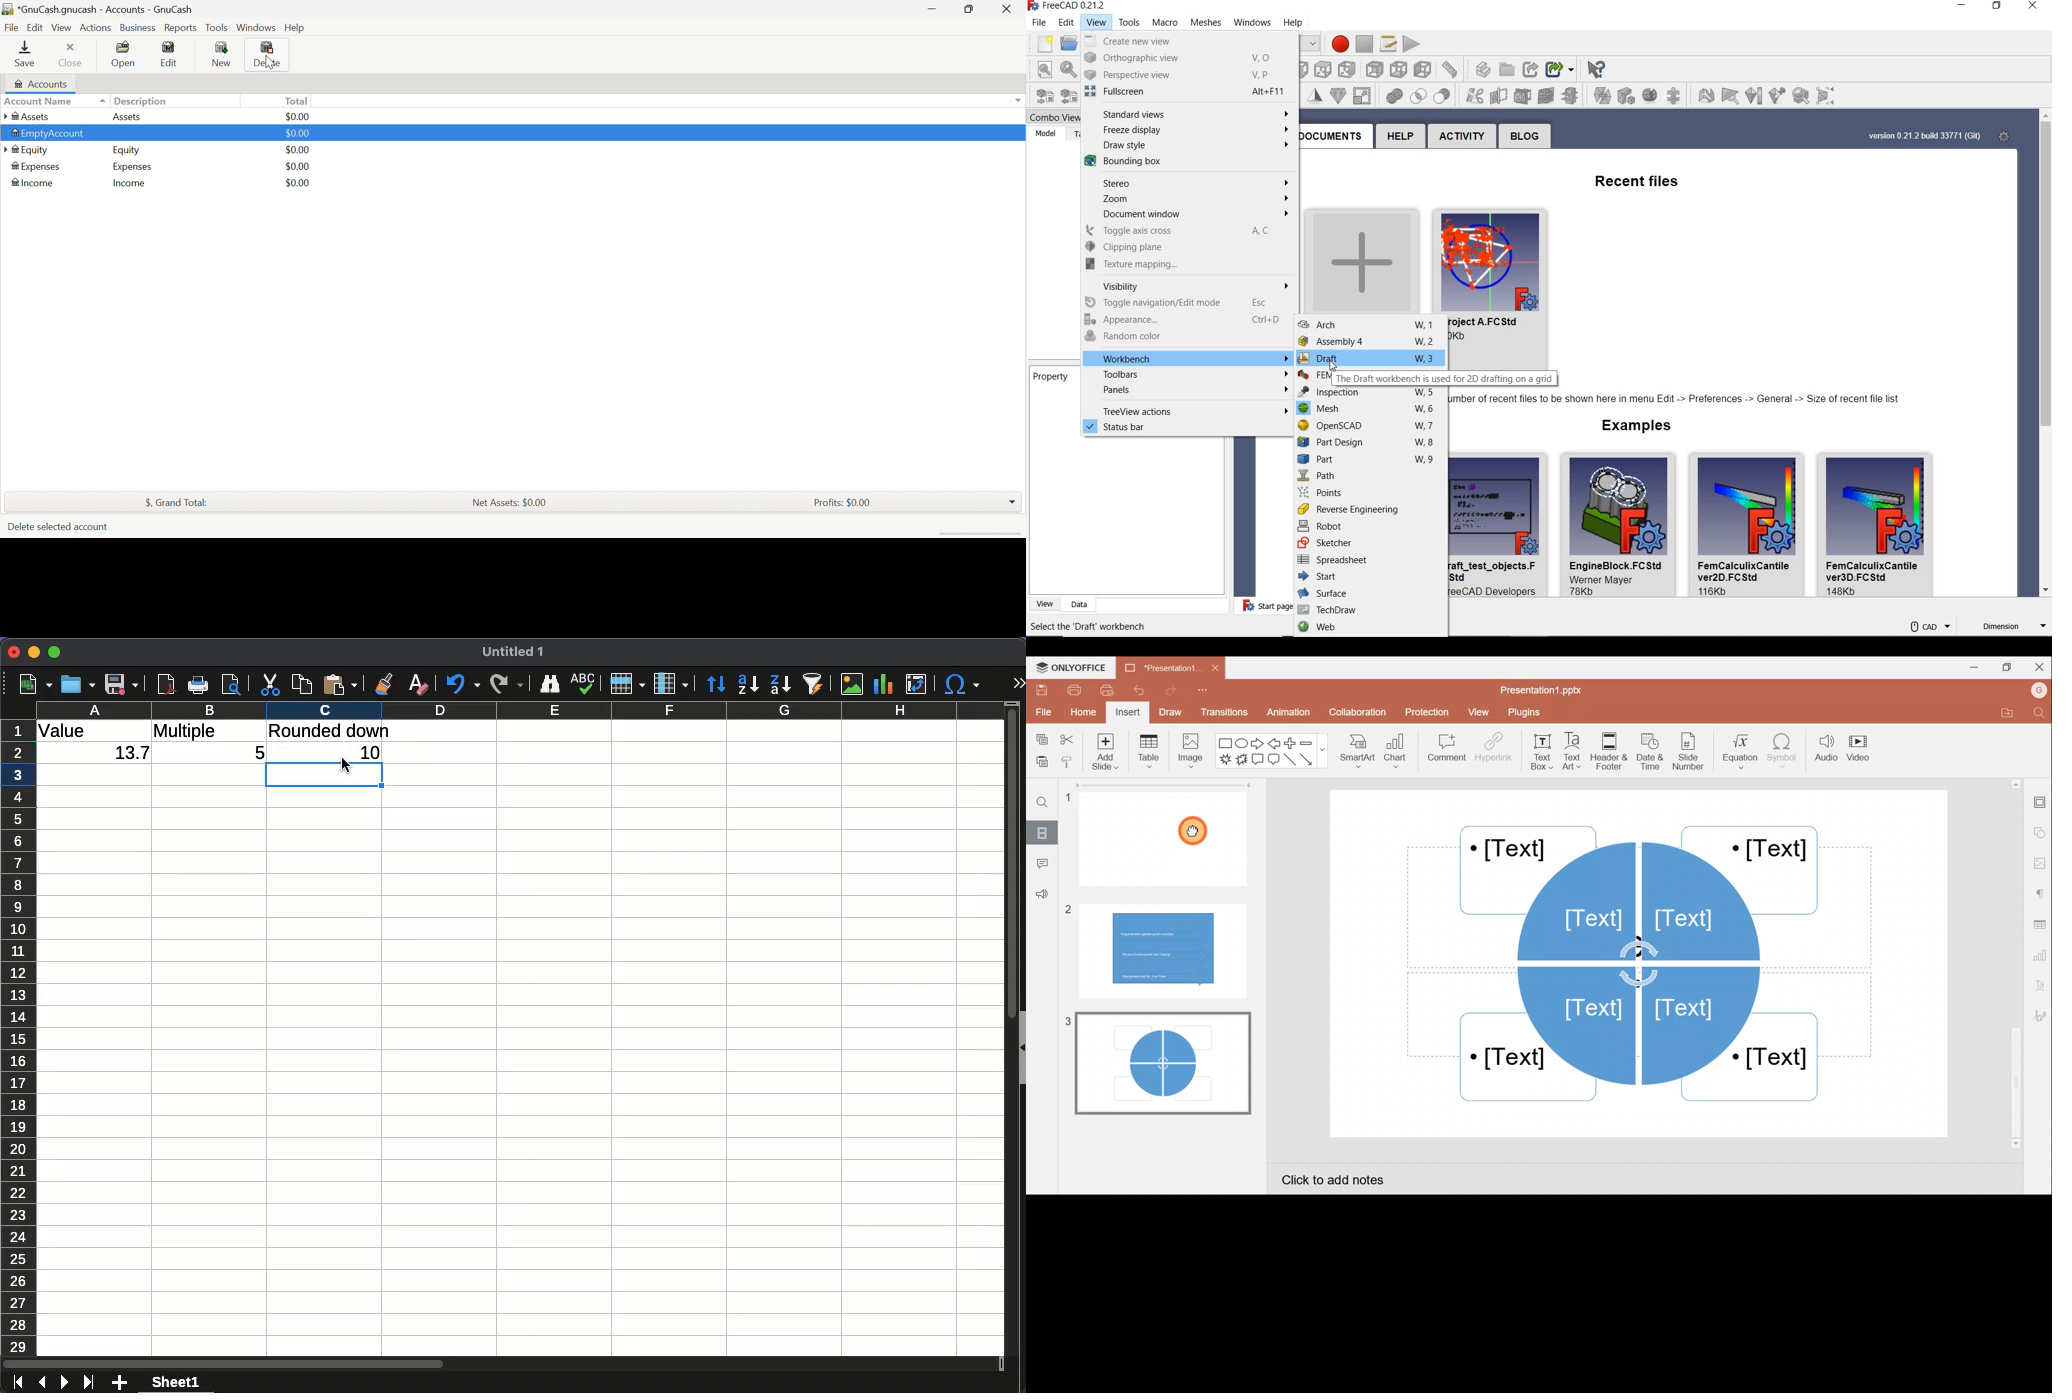  I want to click on intersection, so click(1394, 98).